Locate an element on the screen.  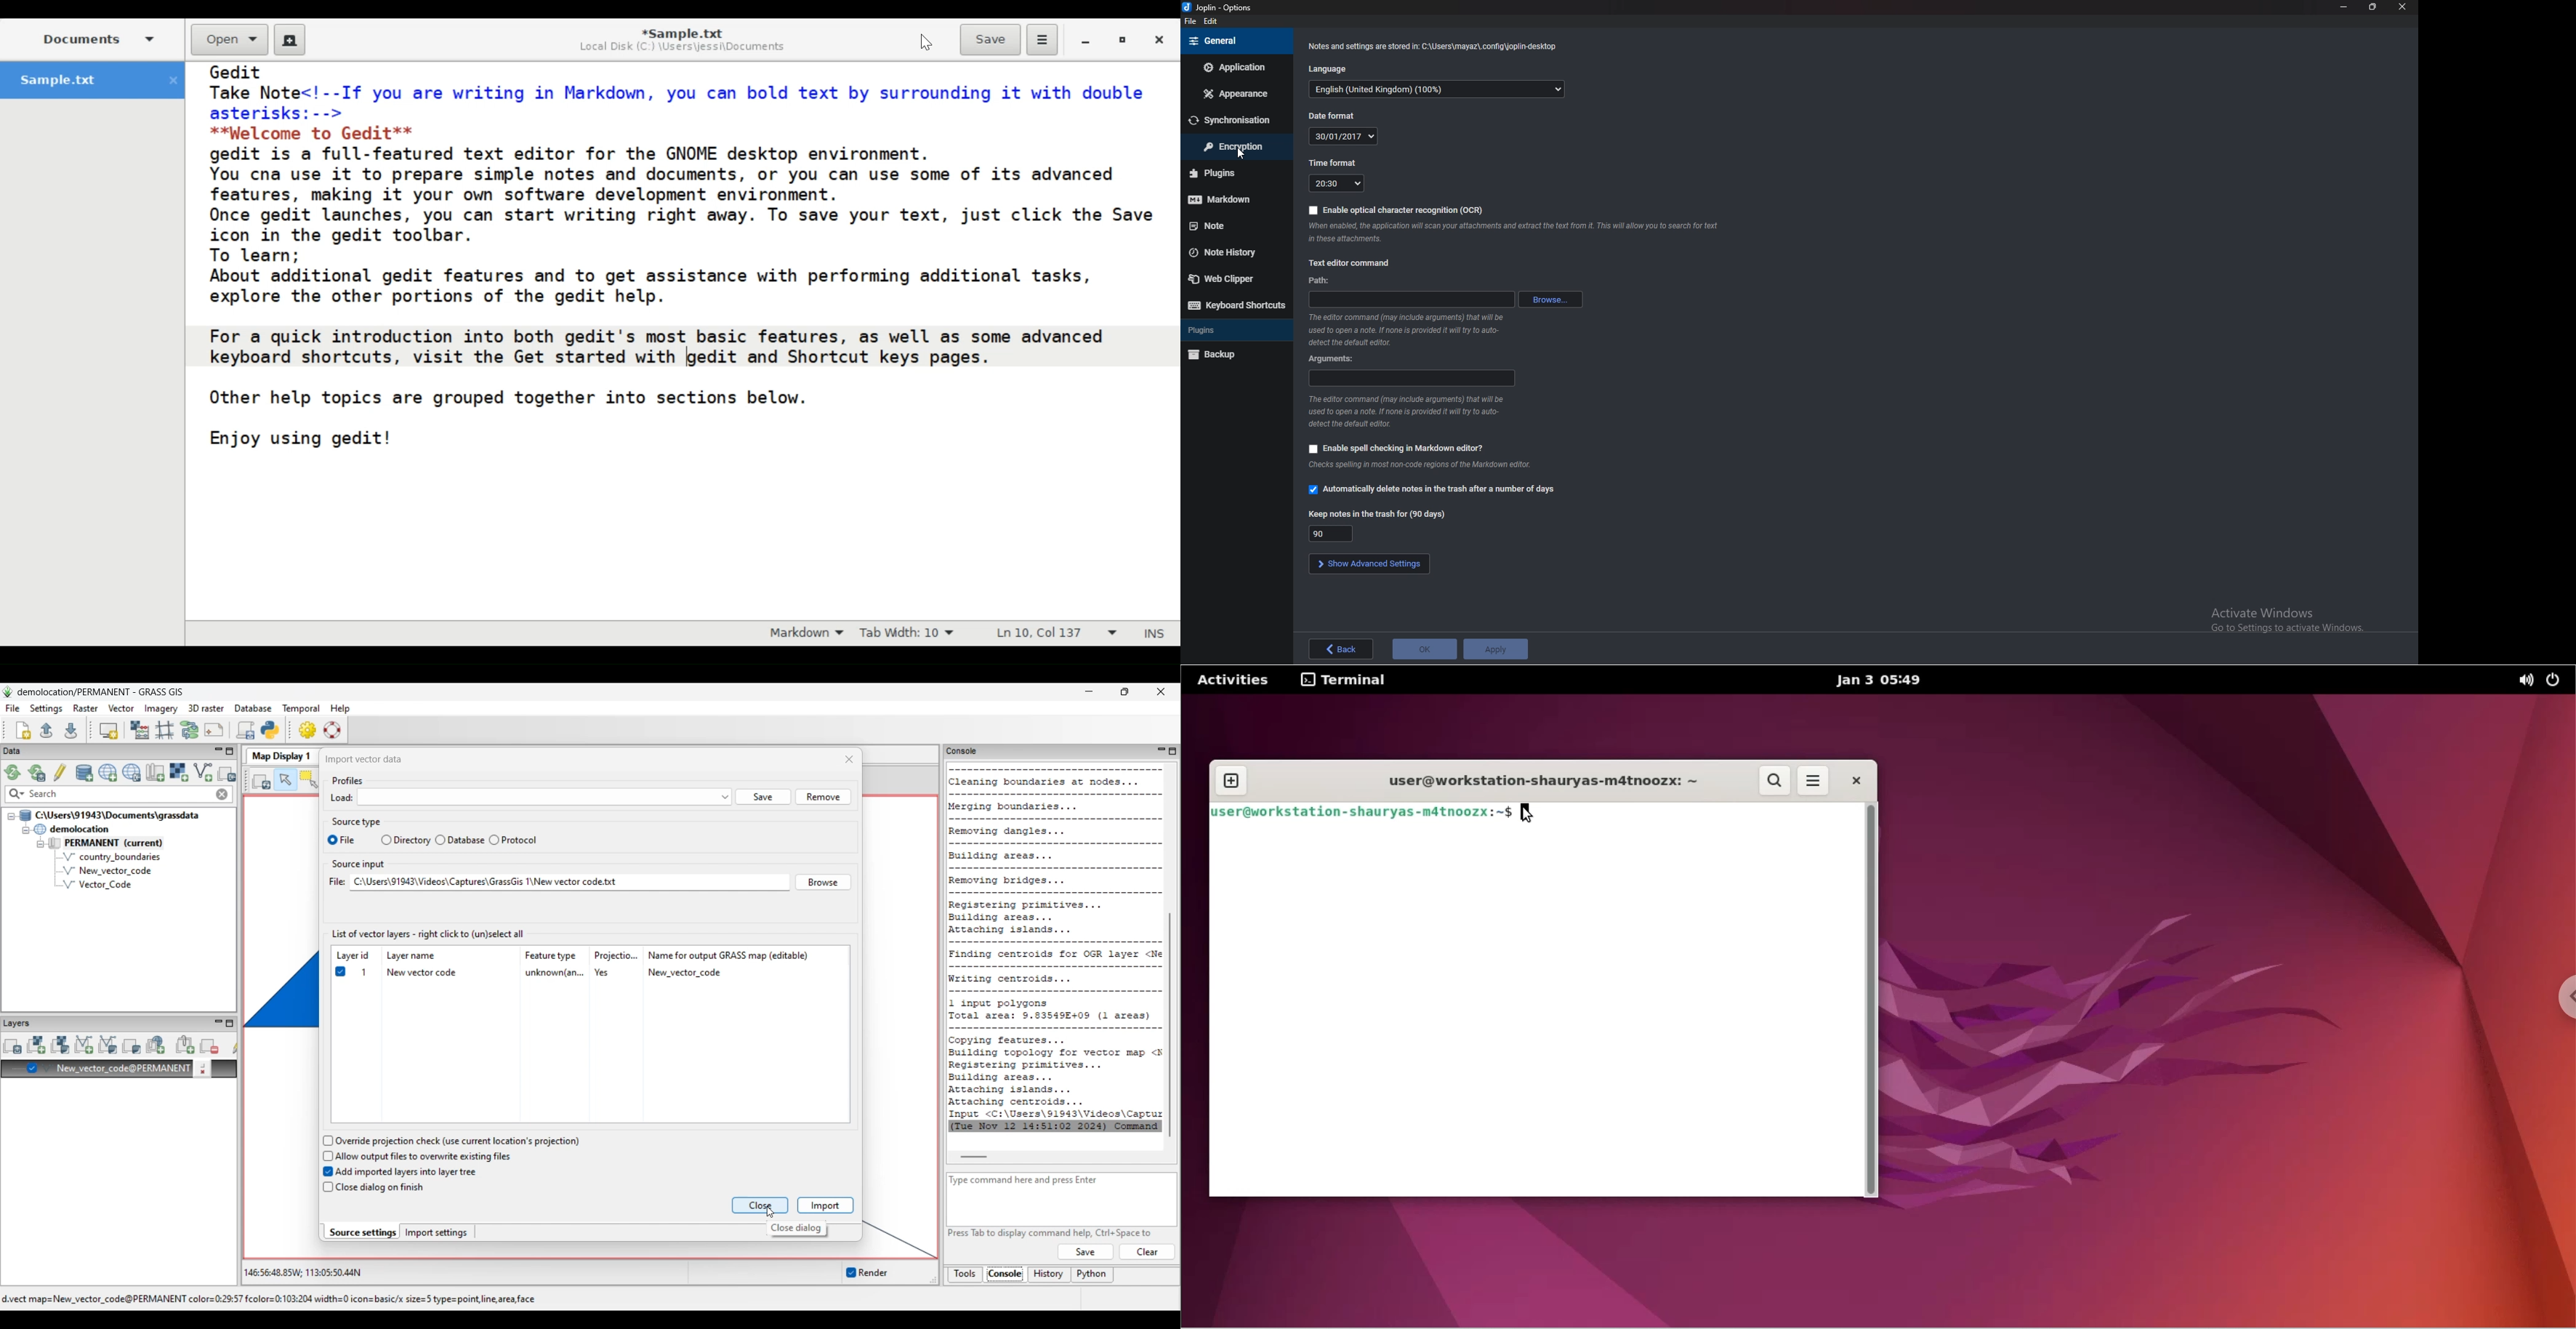
backup is located at coordinates (1235, 354).